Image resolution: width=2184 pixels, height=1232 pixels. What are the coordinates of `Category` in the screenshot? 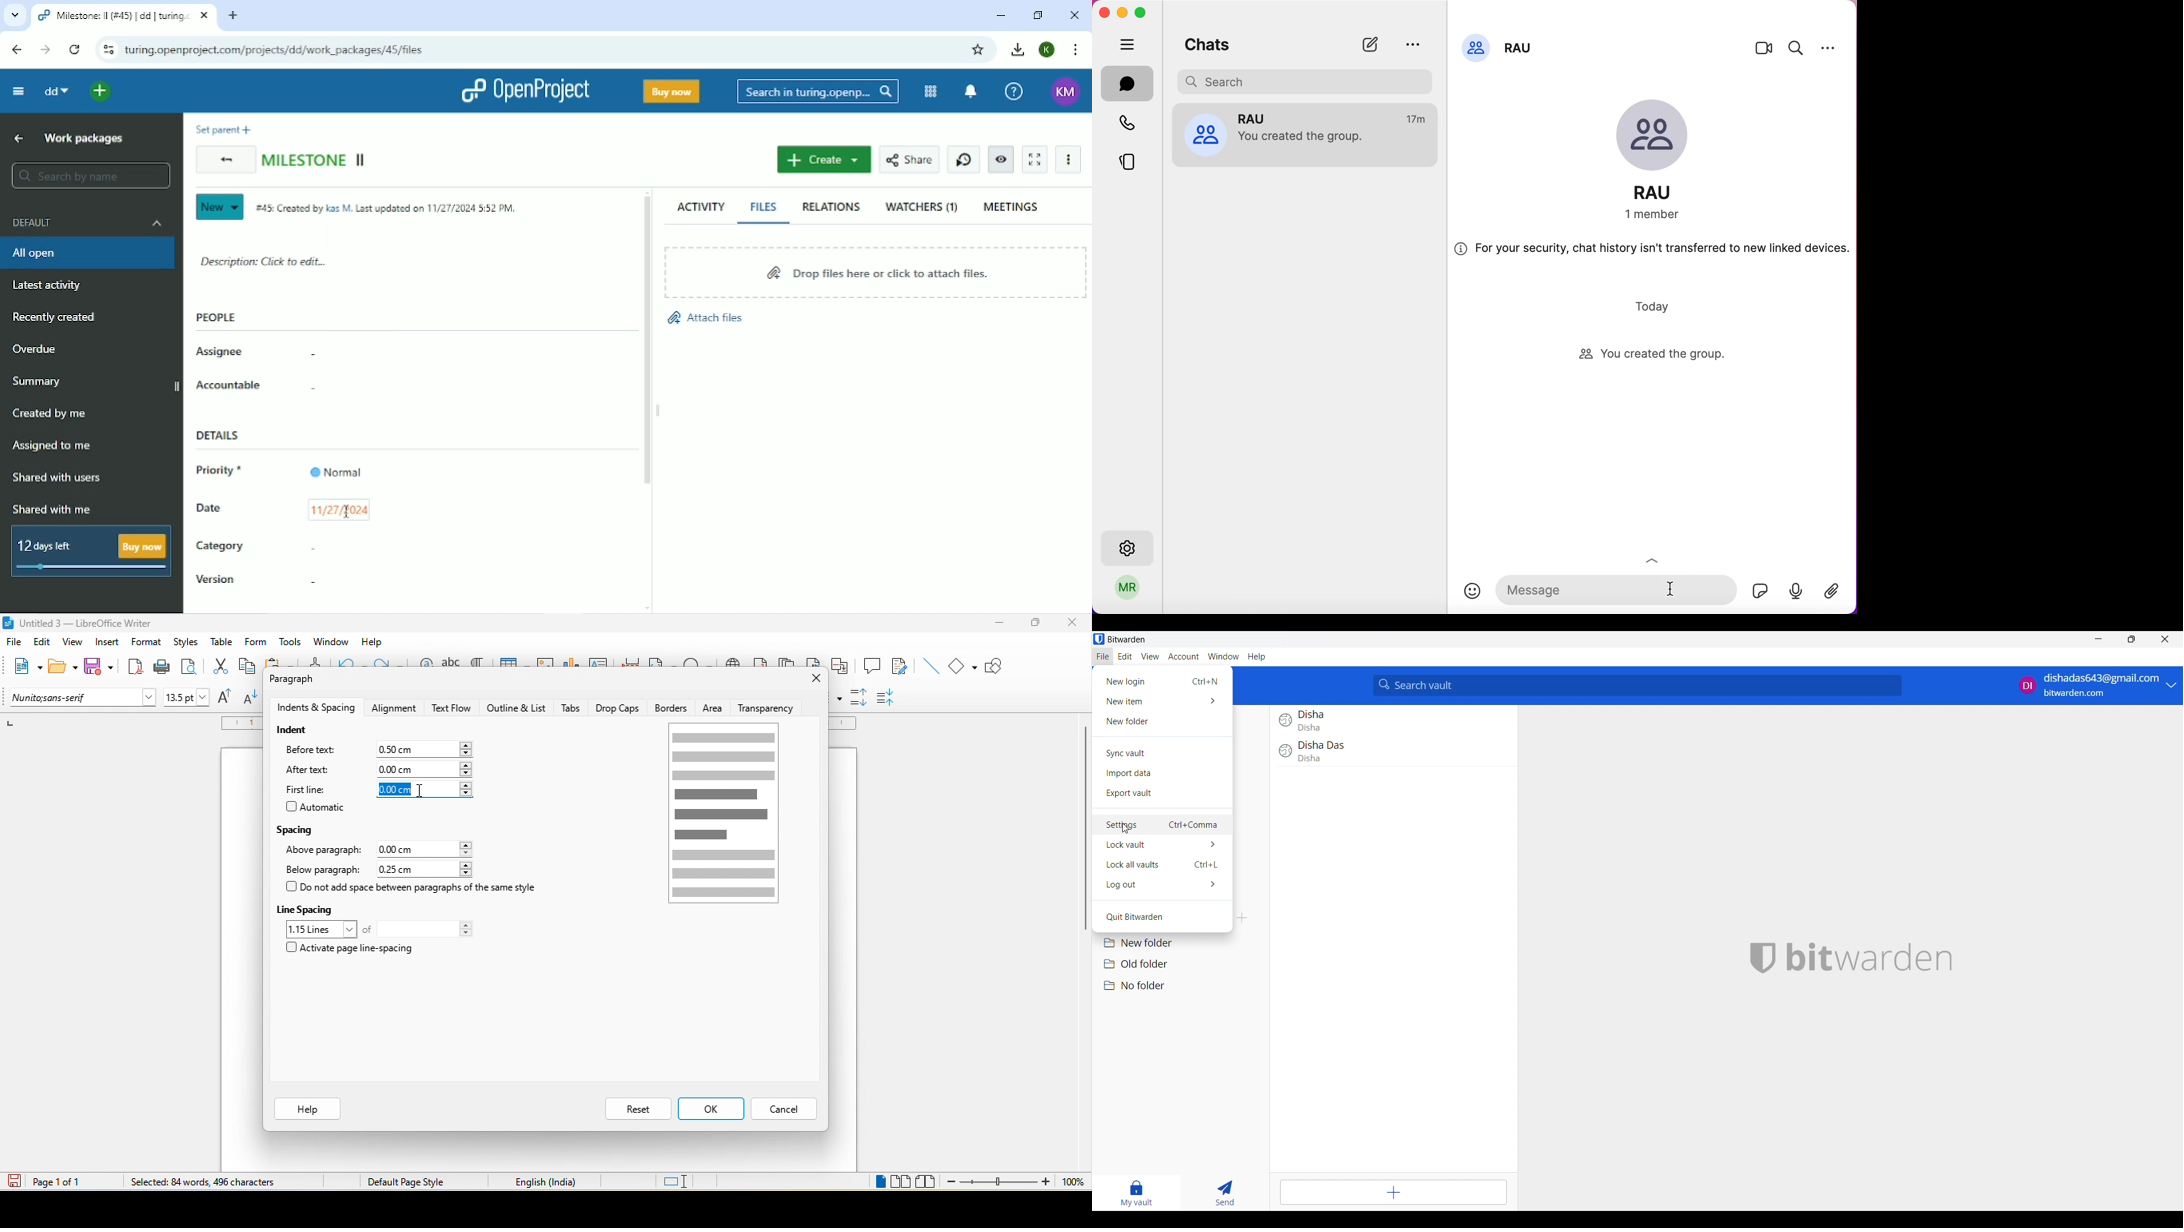 It's located at (220, 548).